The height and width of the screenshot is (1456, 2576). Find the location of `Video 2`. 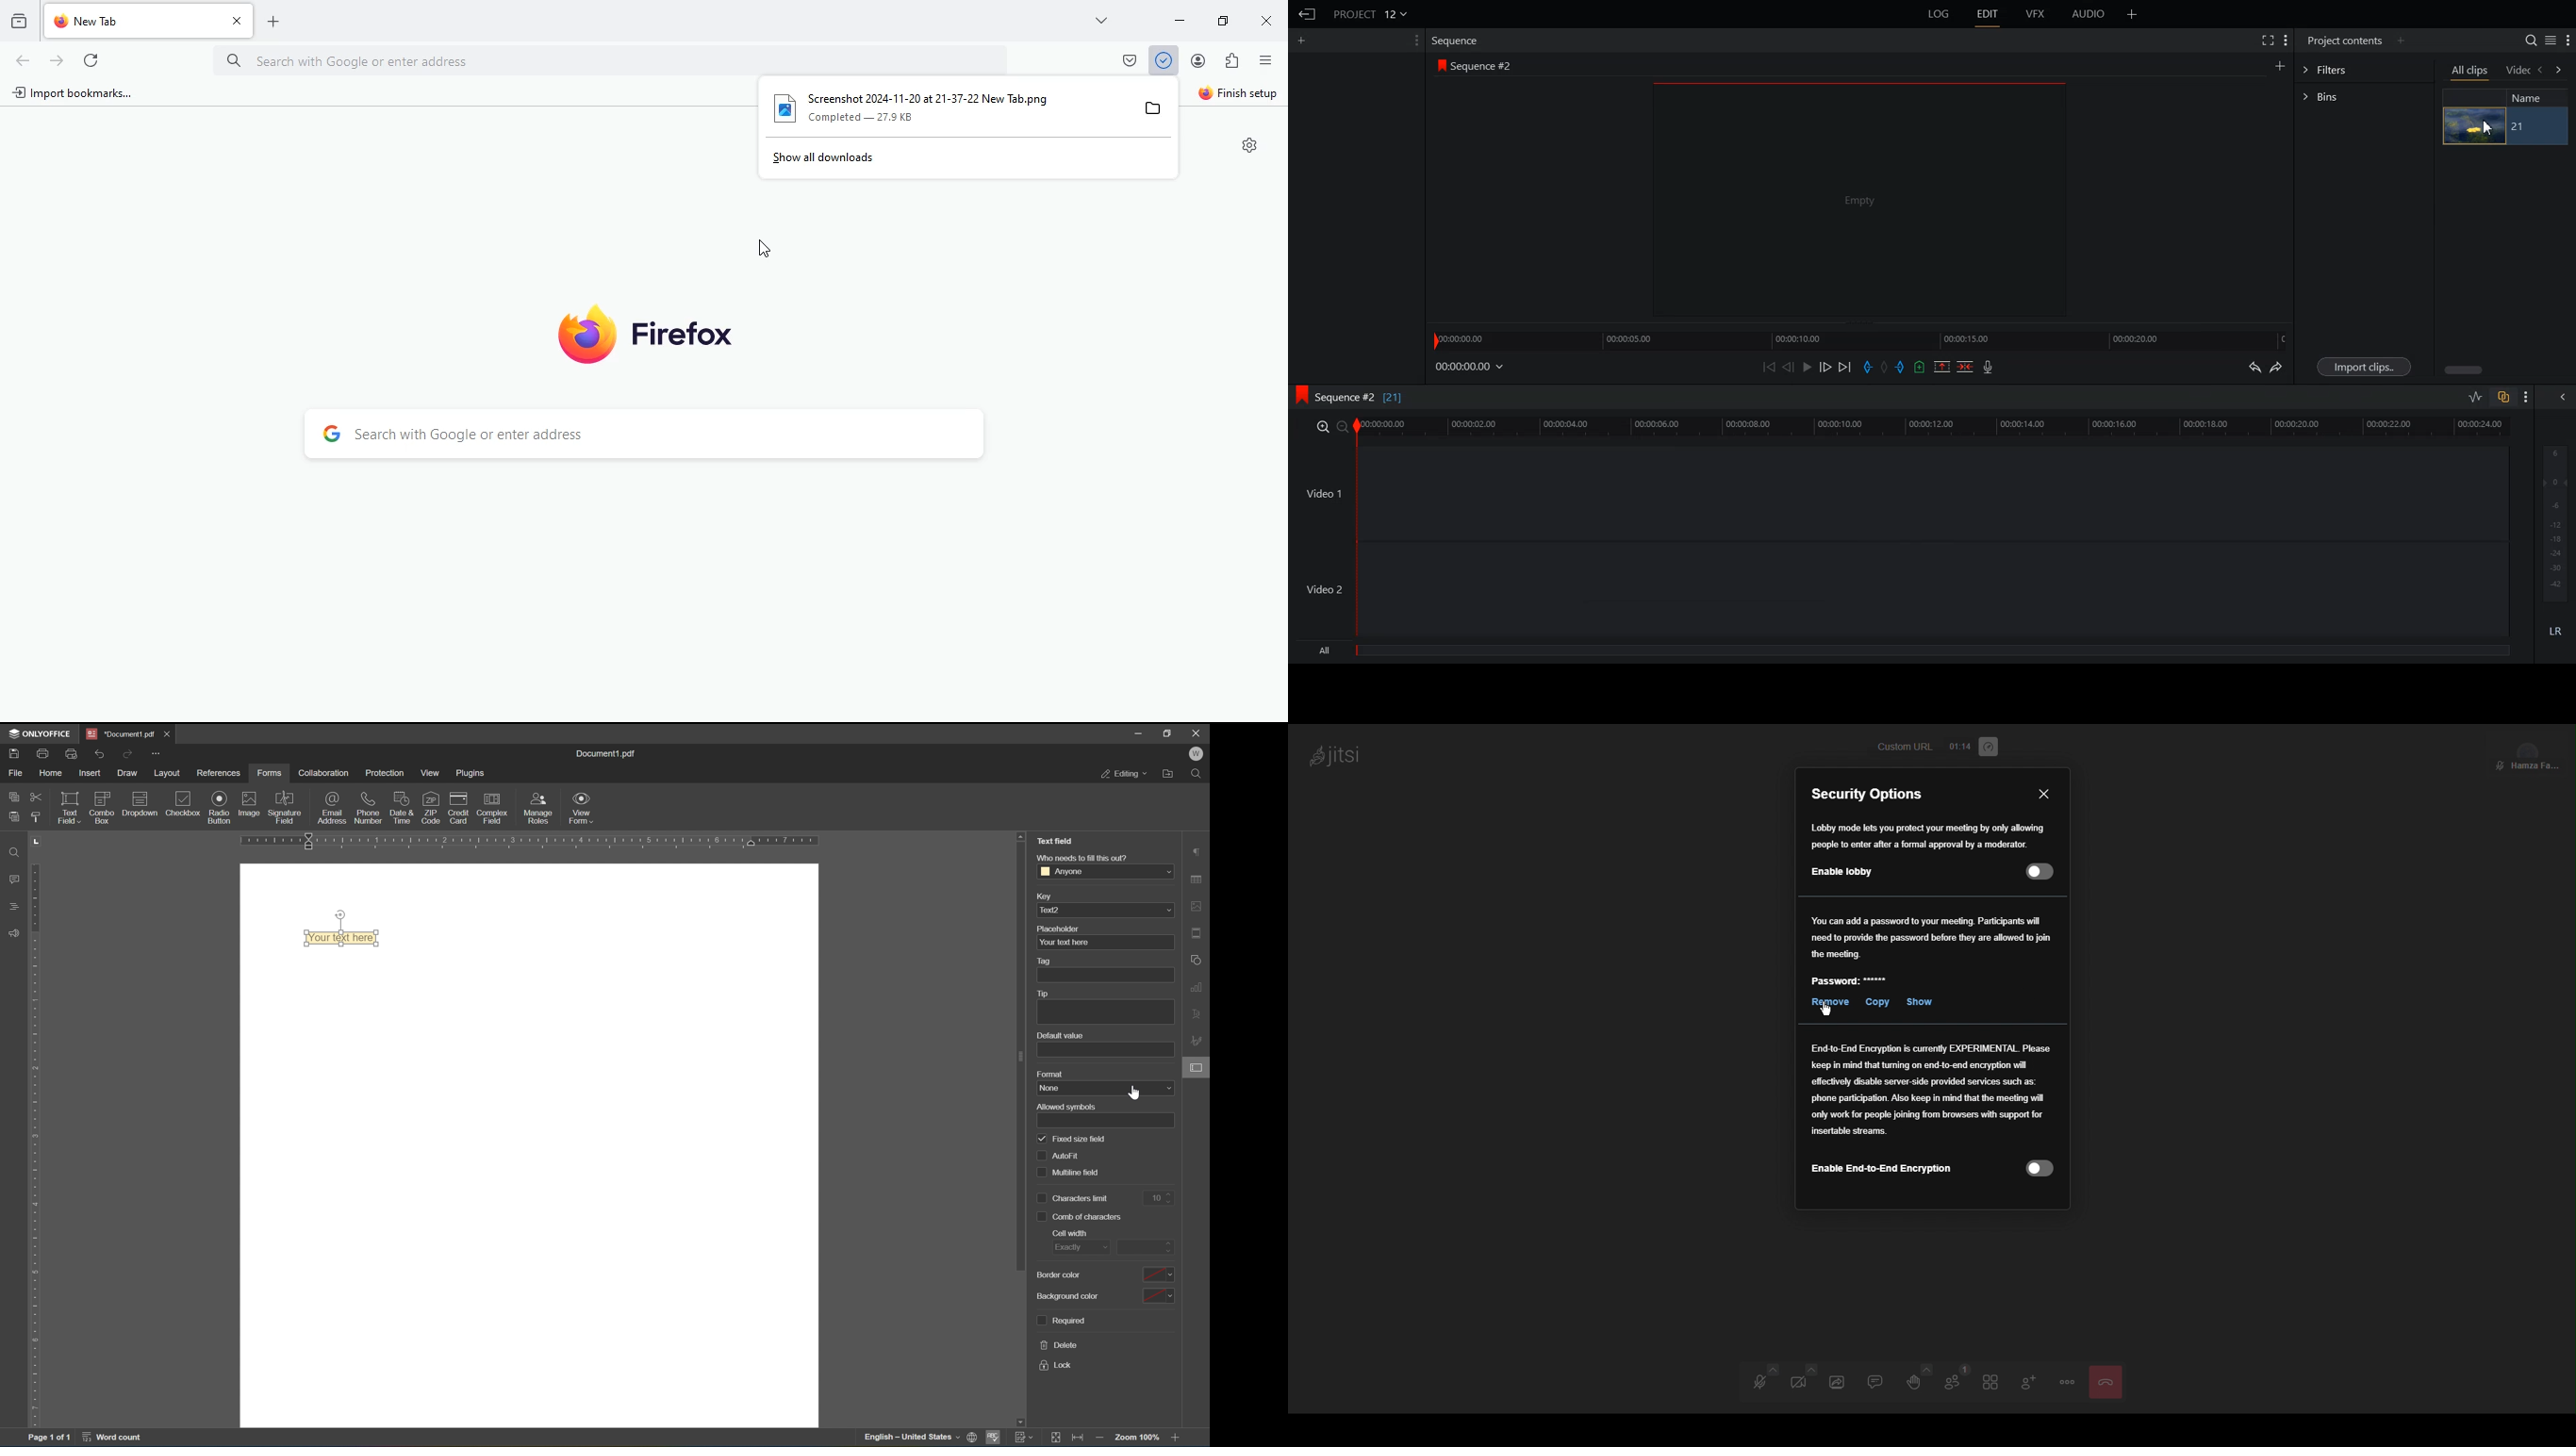

Video 2 is located at coordinates (1900, 590).